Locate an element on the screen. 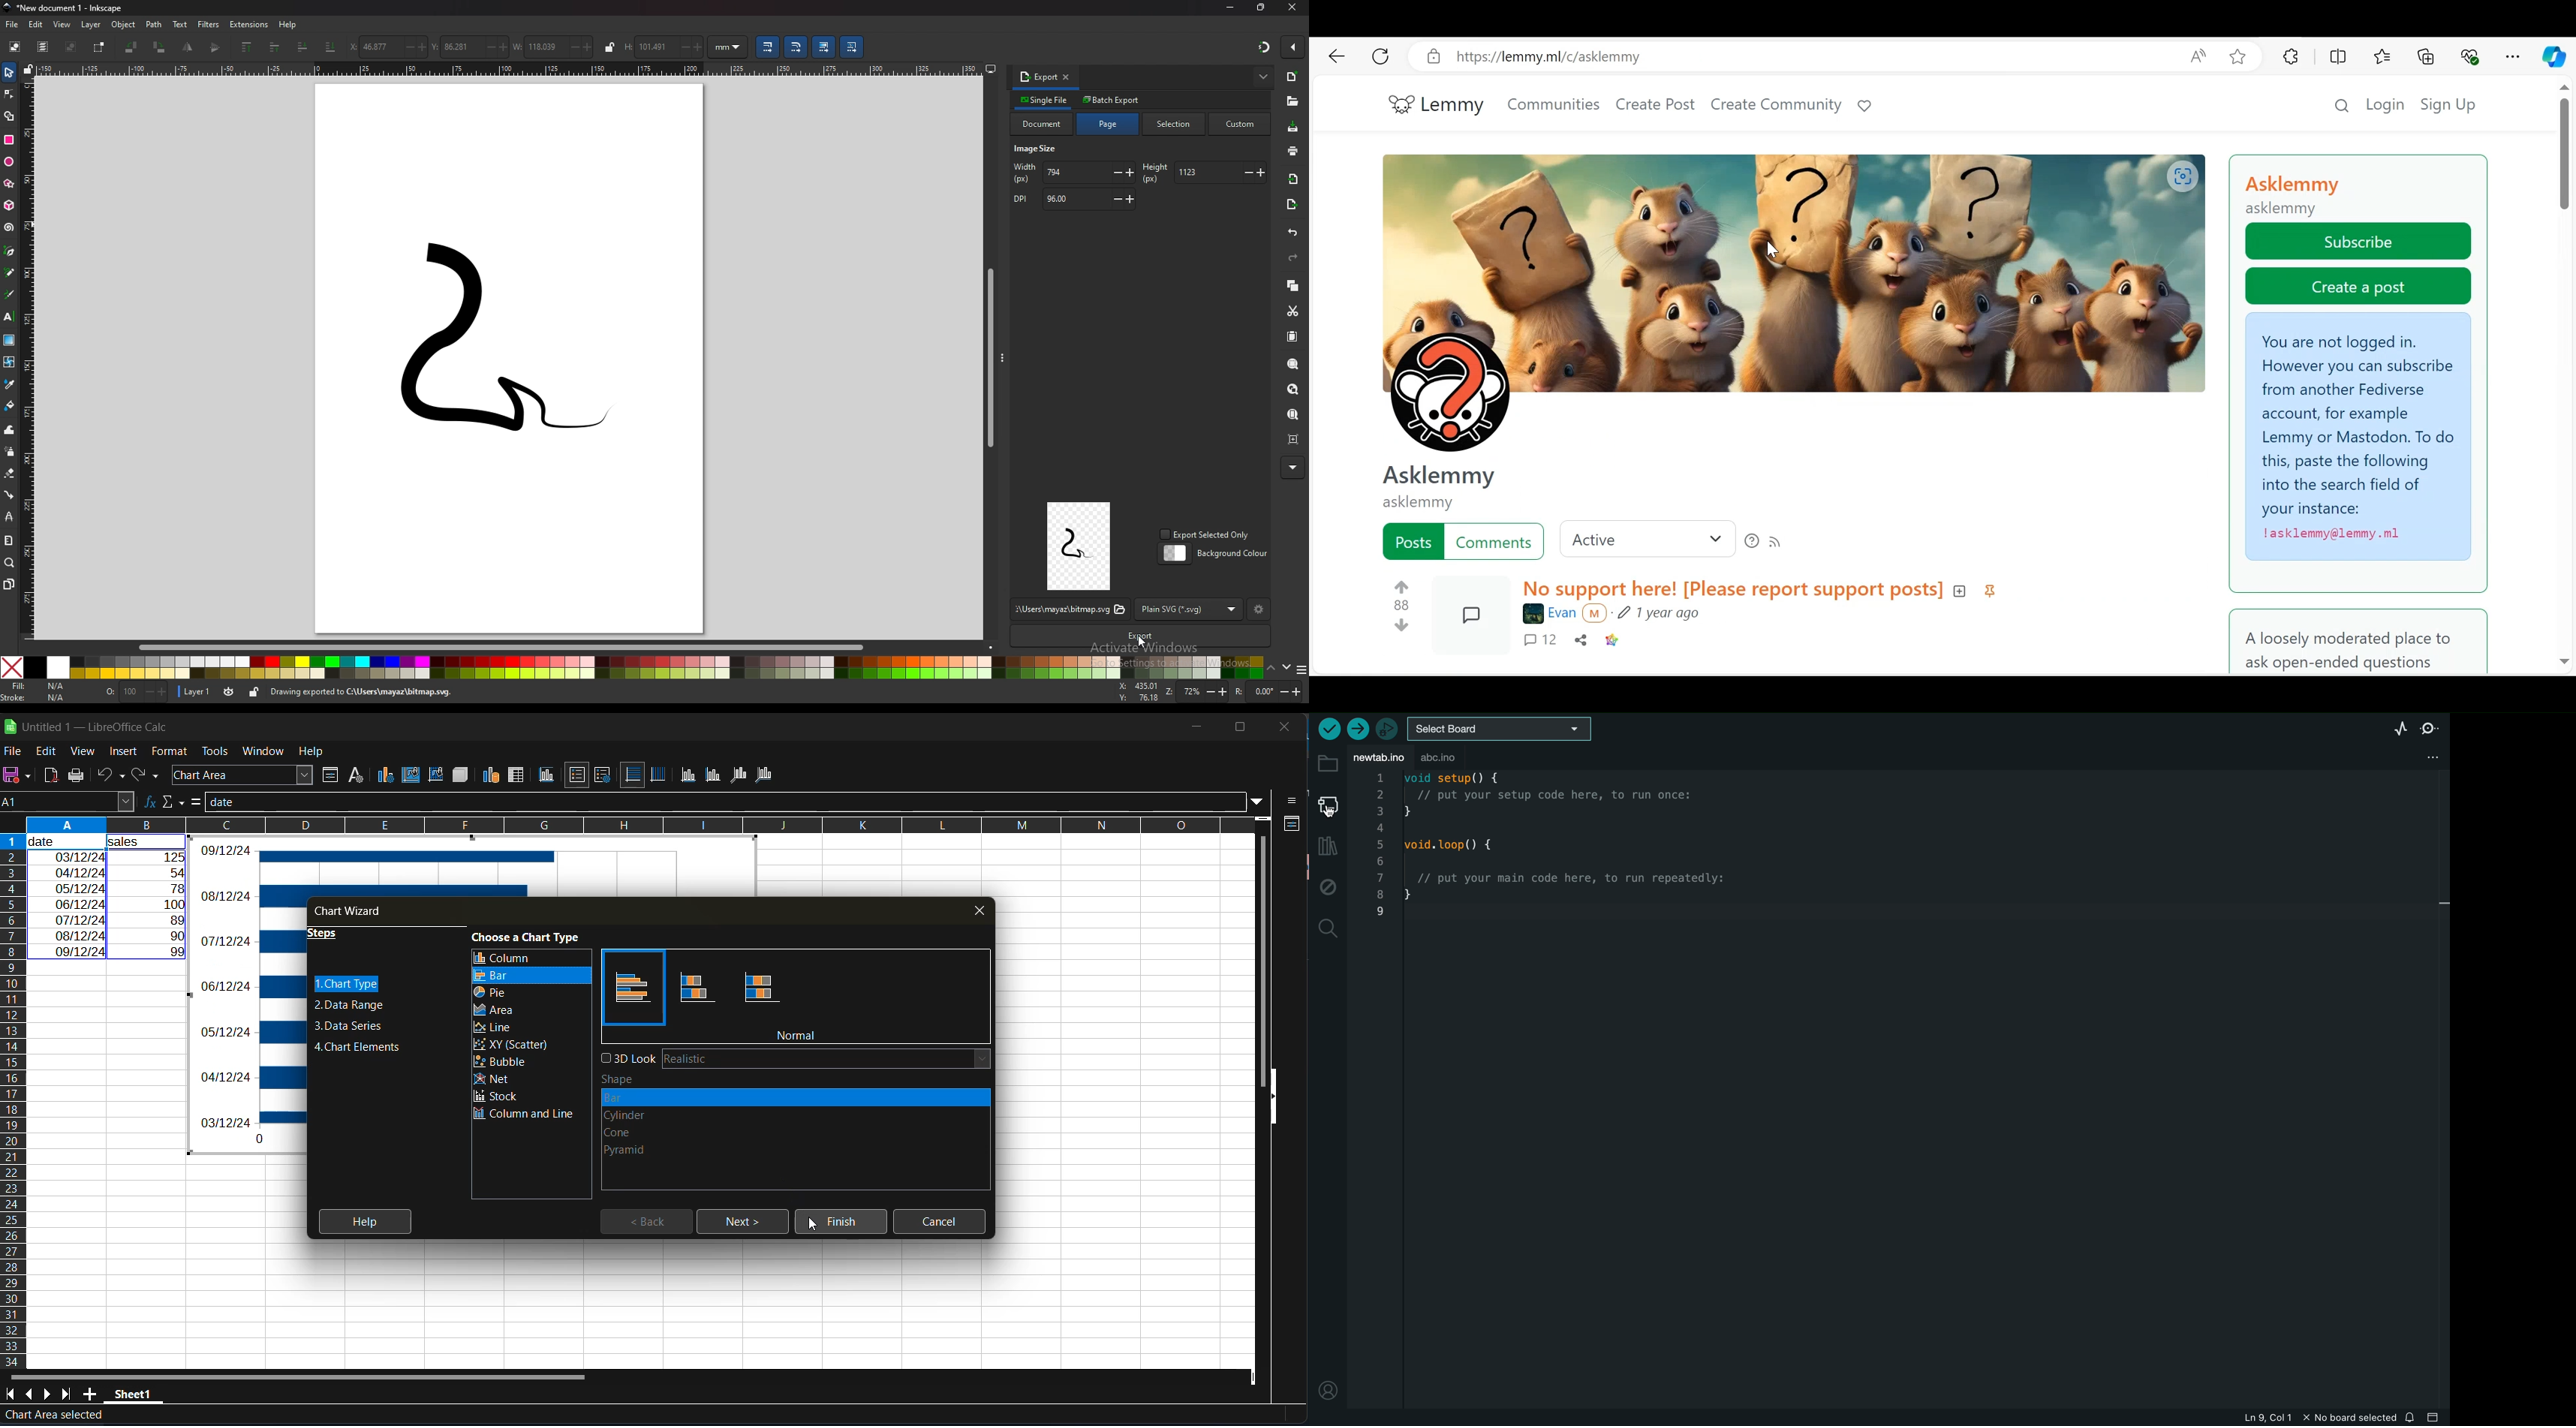 The height and width of the screenshot is (1428, 2576). x axis is located at coordinates (691, 775).